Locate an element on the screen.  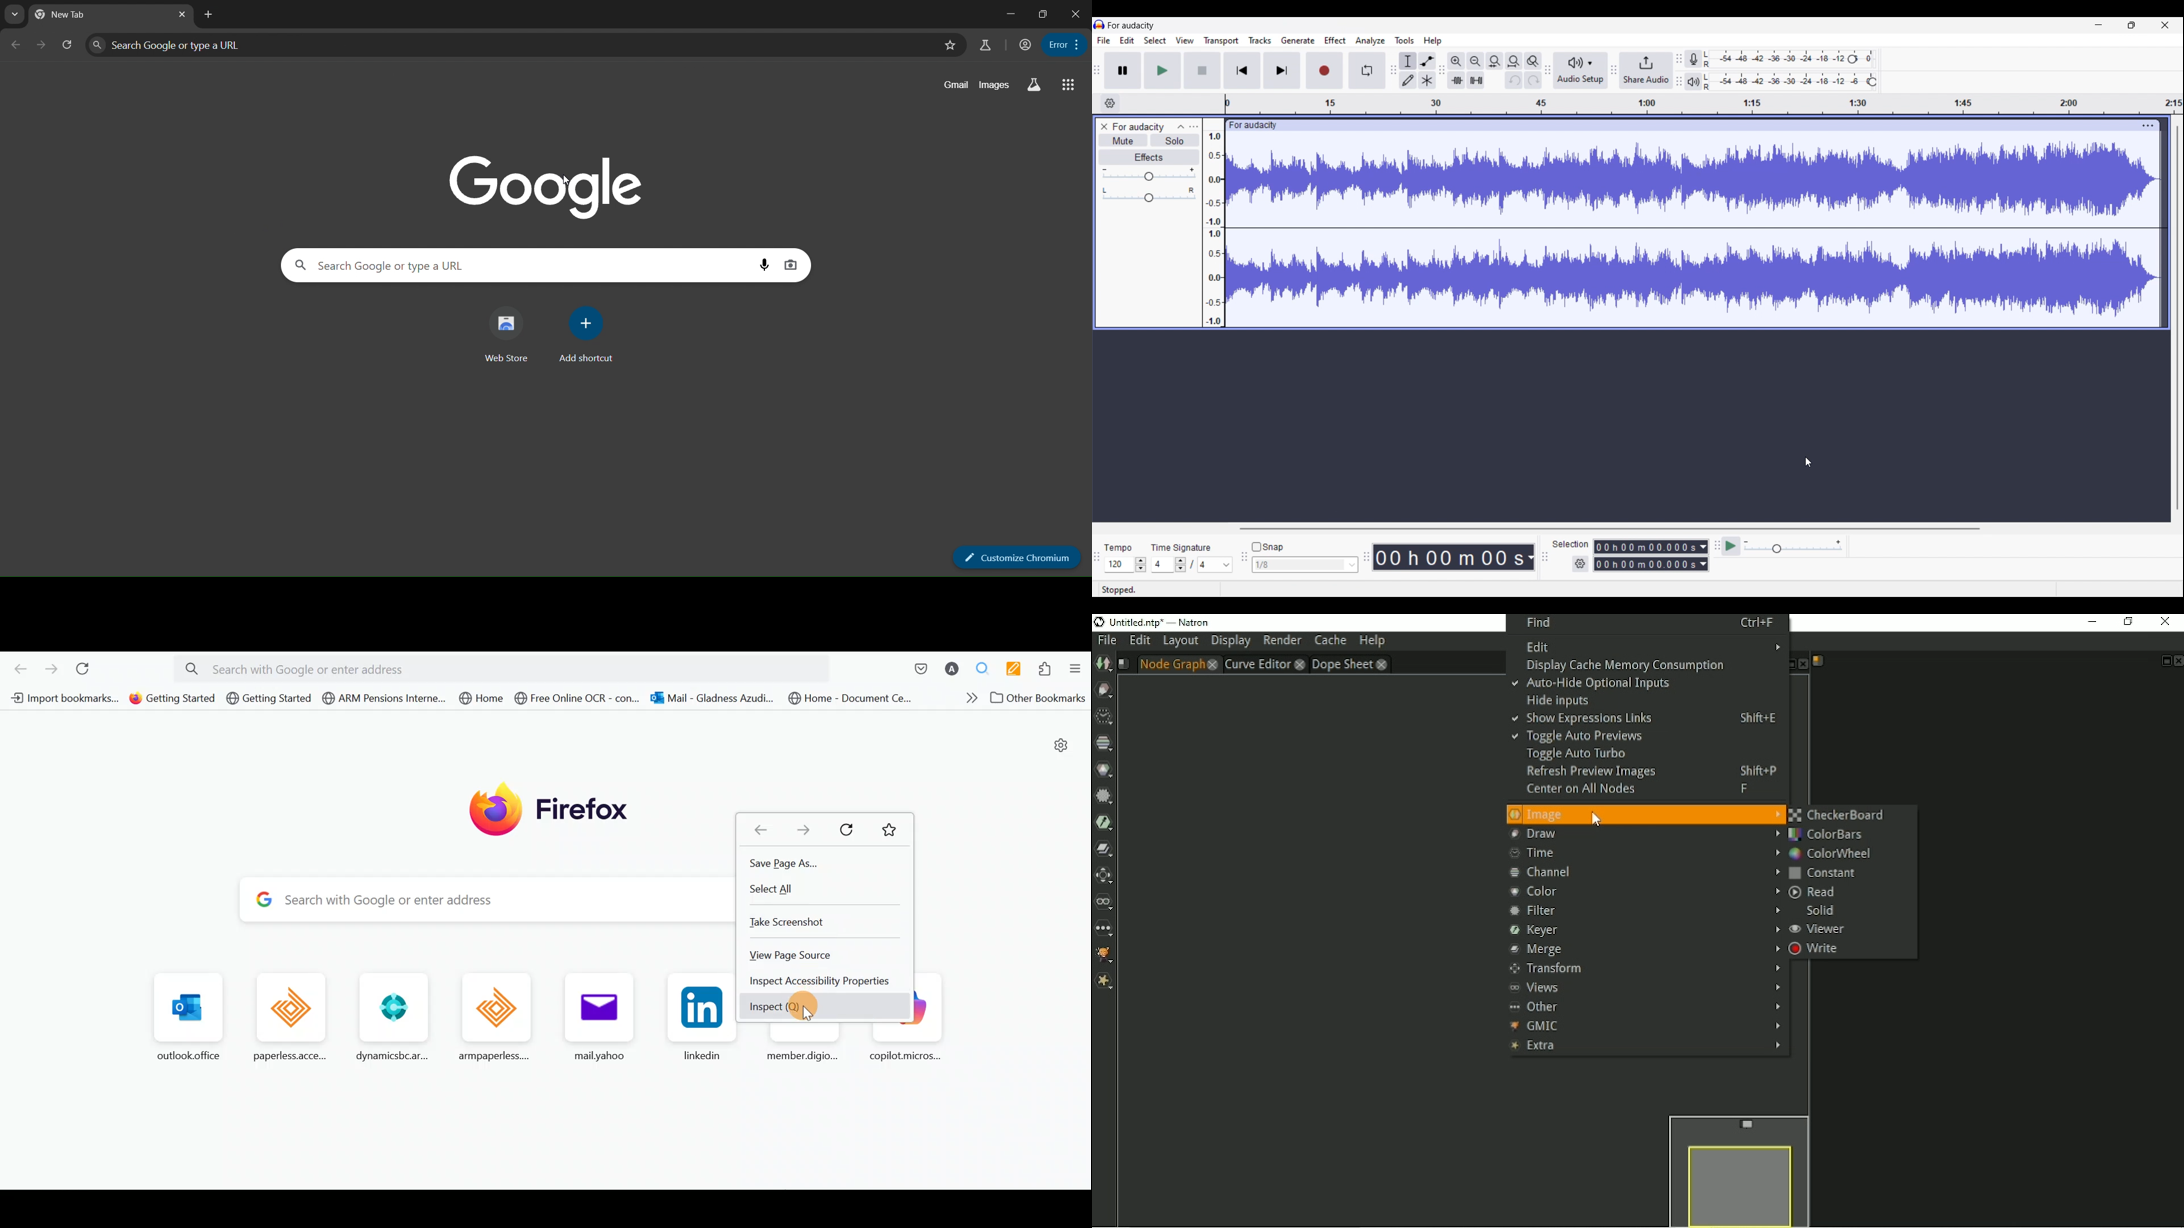
Filter  is located at coordinates (1643, 911).